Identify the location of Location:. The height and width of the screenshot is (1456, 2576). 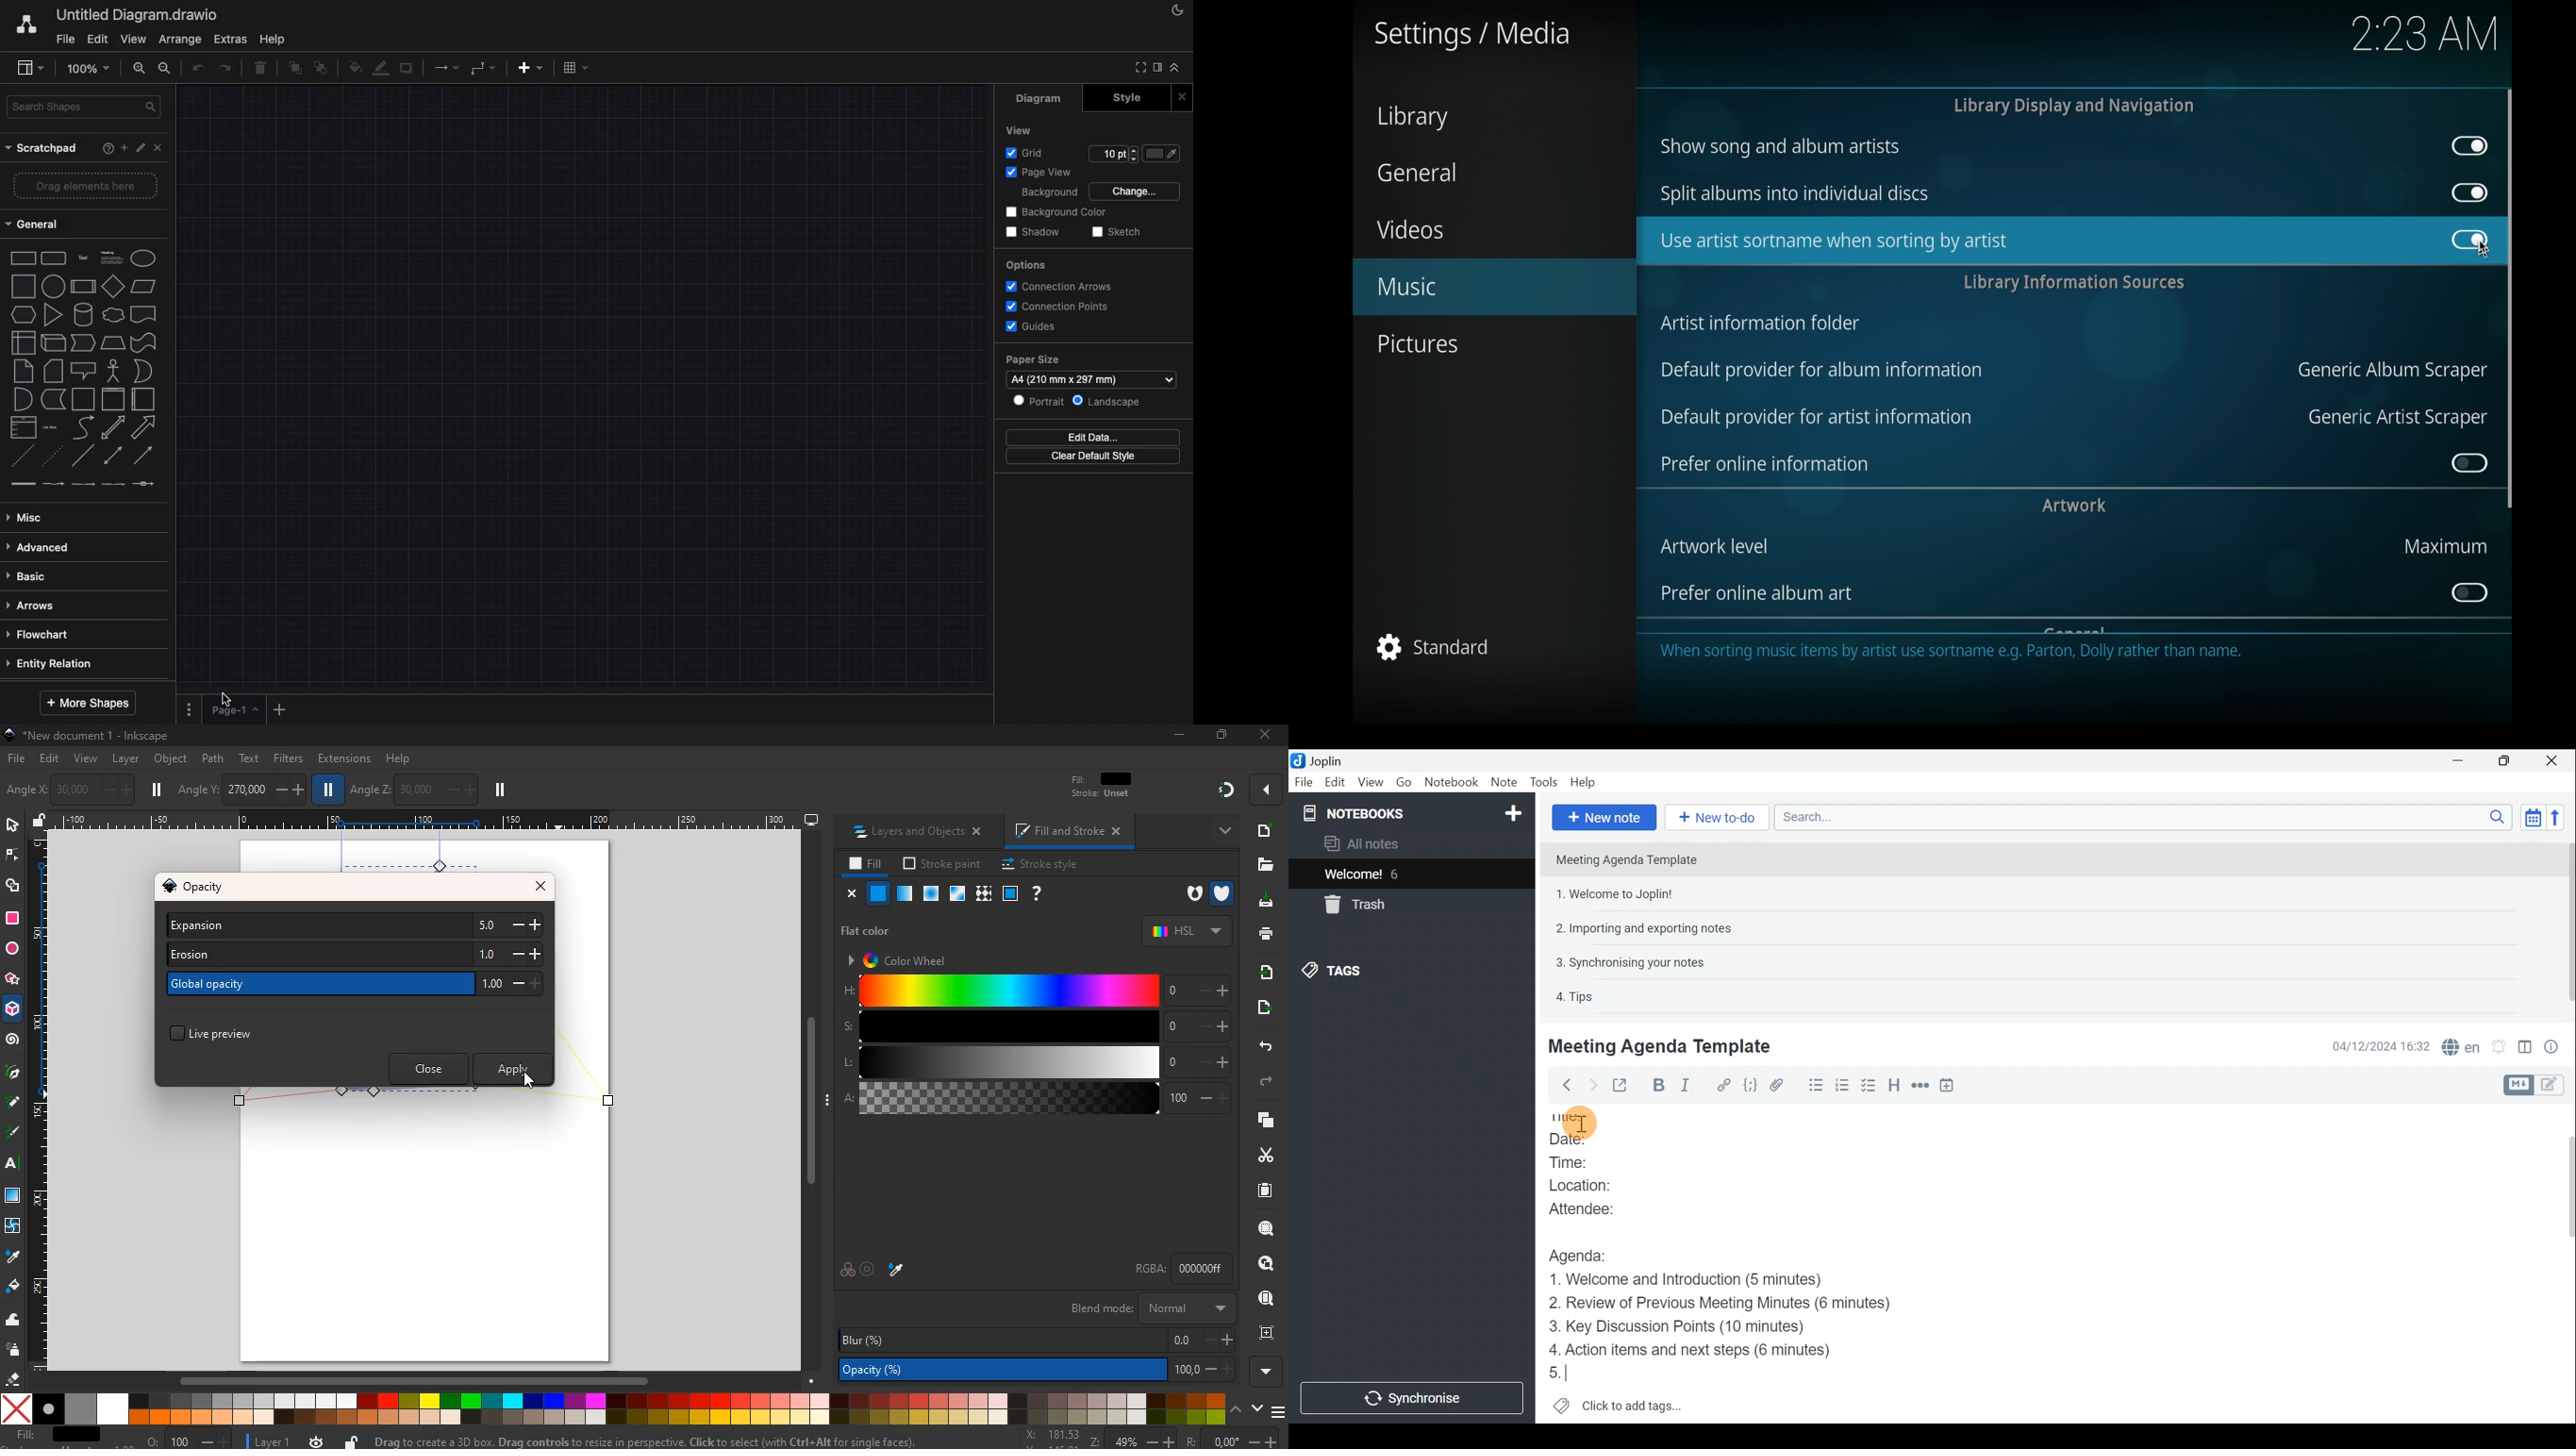
(1596, 1185).